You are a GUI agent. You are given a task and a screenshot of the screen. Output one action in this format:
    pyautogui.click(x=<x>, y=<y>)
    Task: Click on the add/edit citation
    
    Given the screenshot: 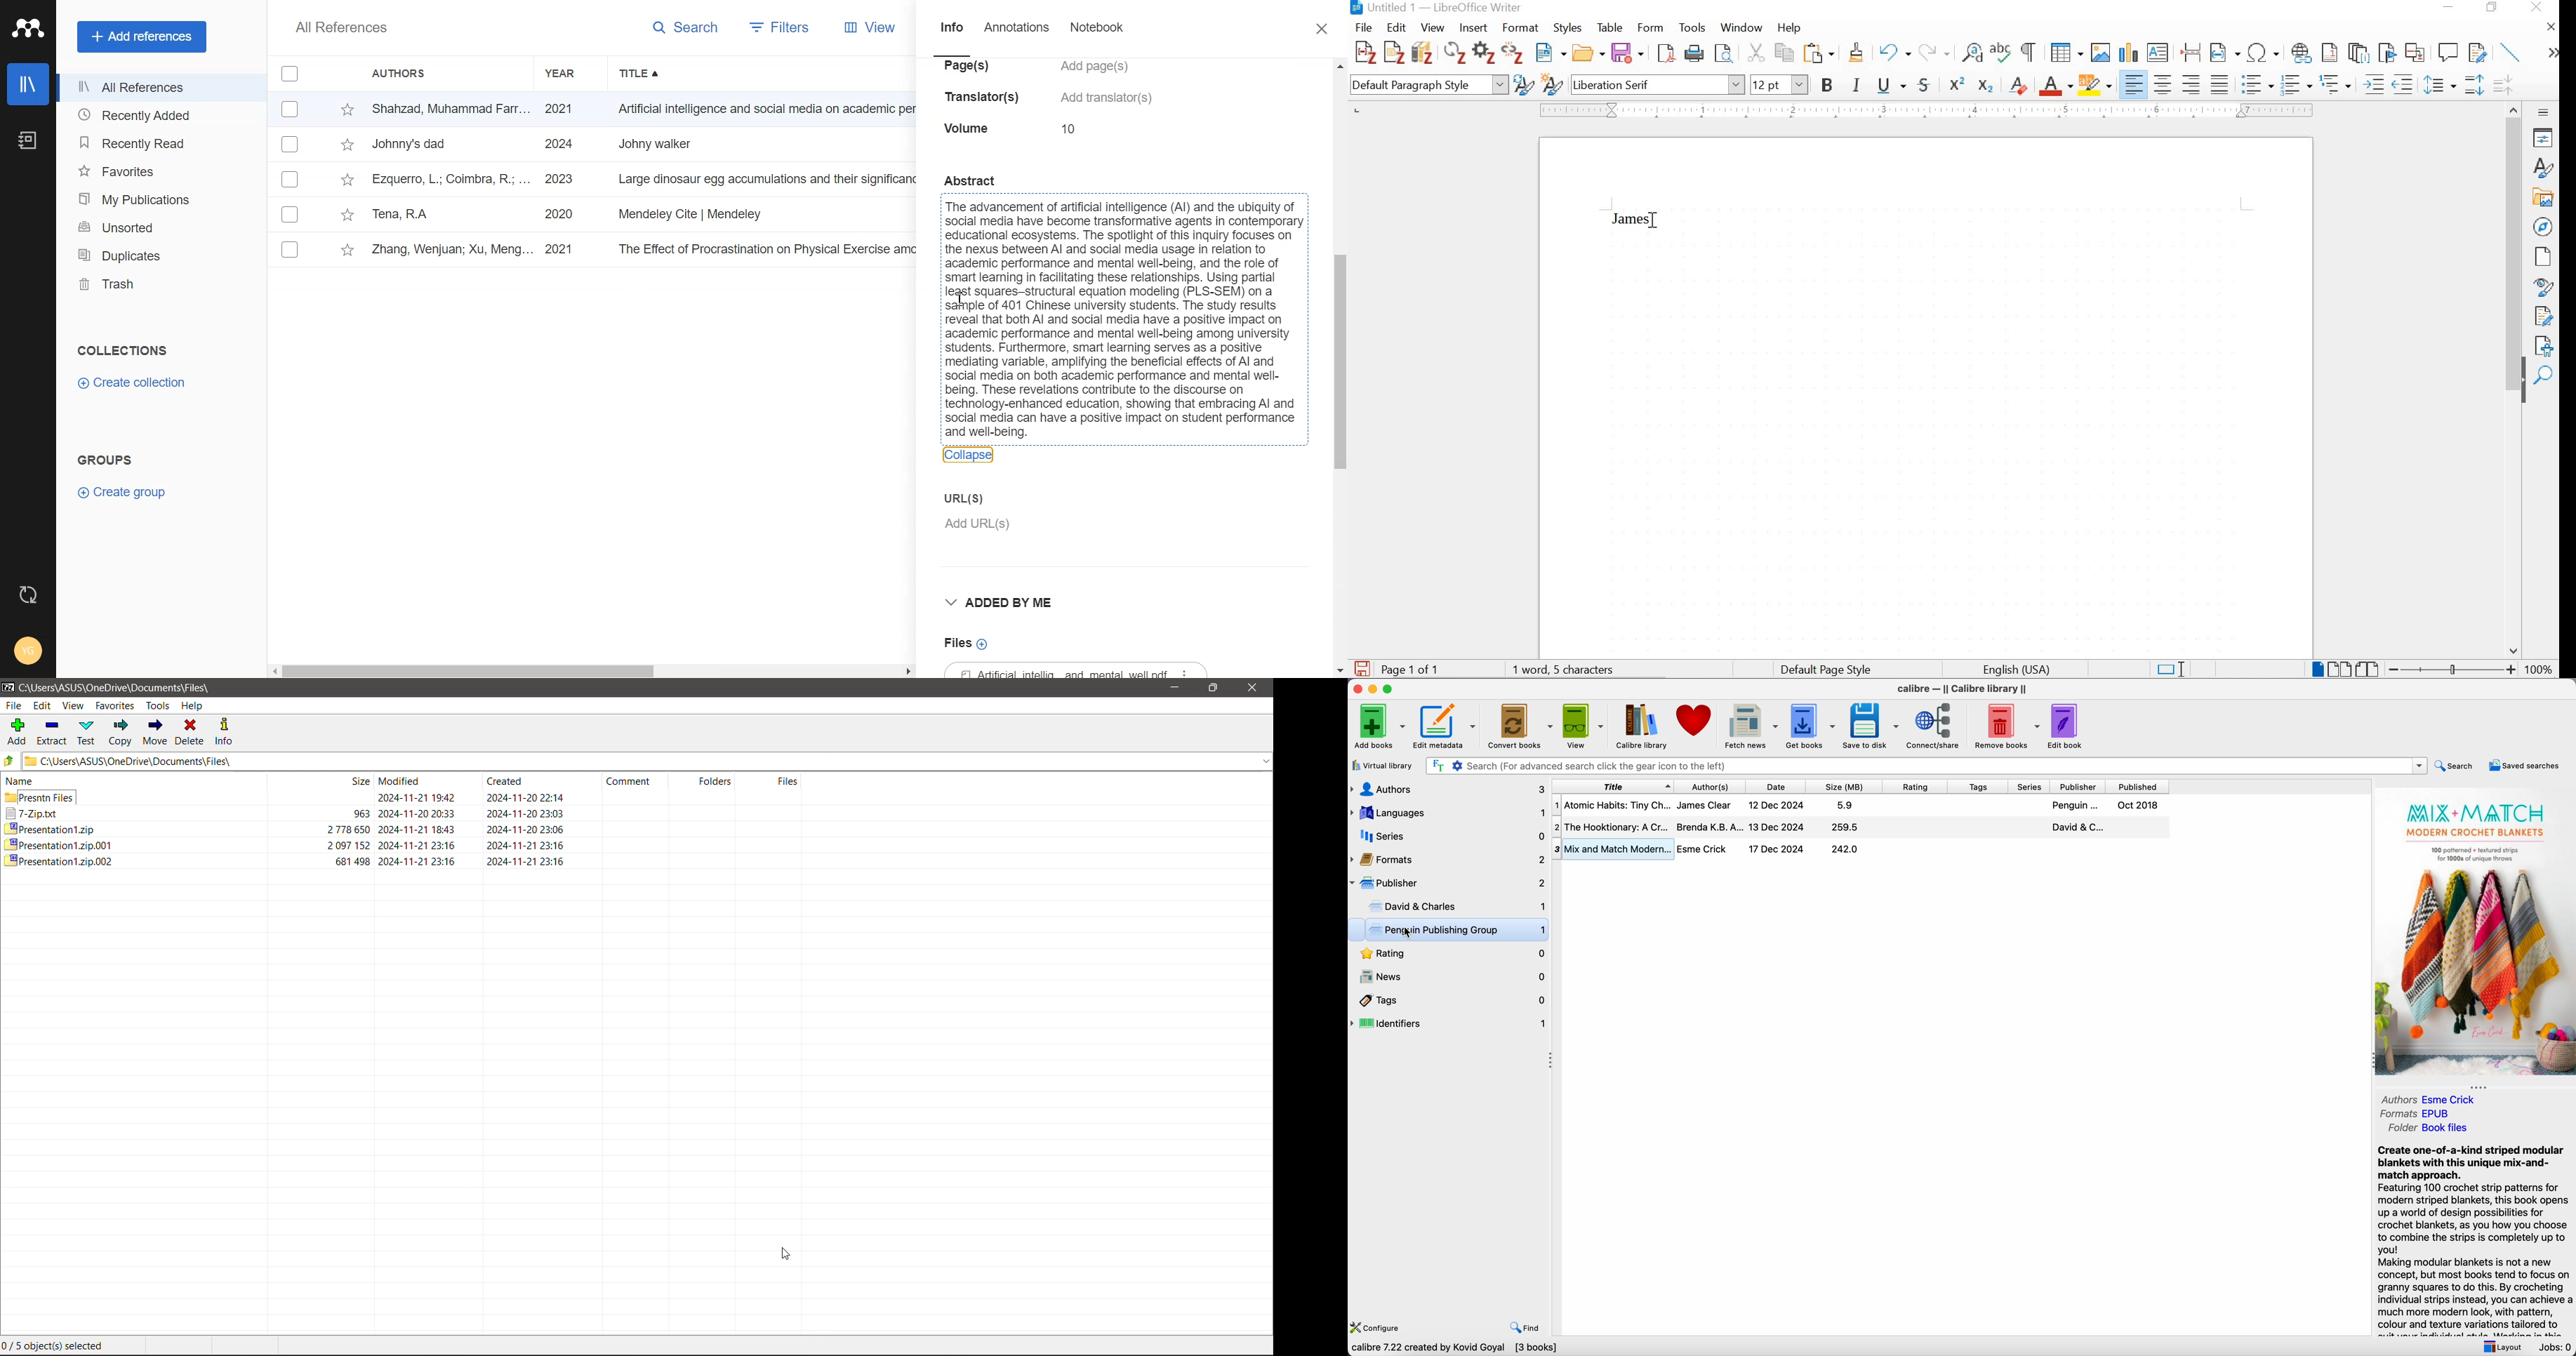 What is the action you would take?
    pyautogui.click(x=1365, y=53)
    